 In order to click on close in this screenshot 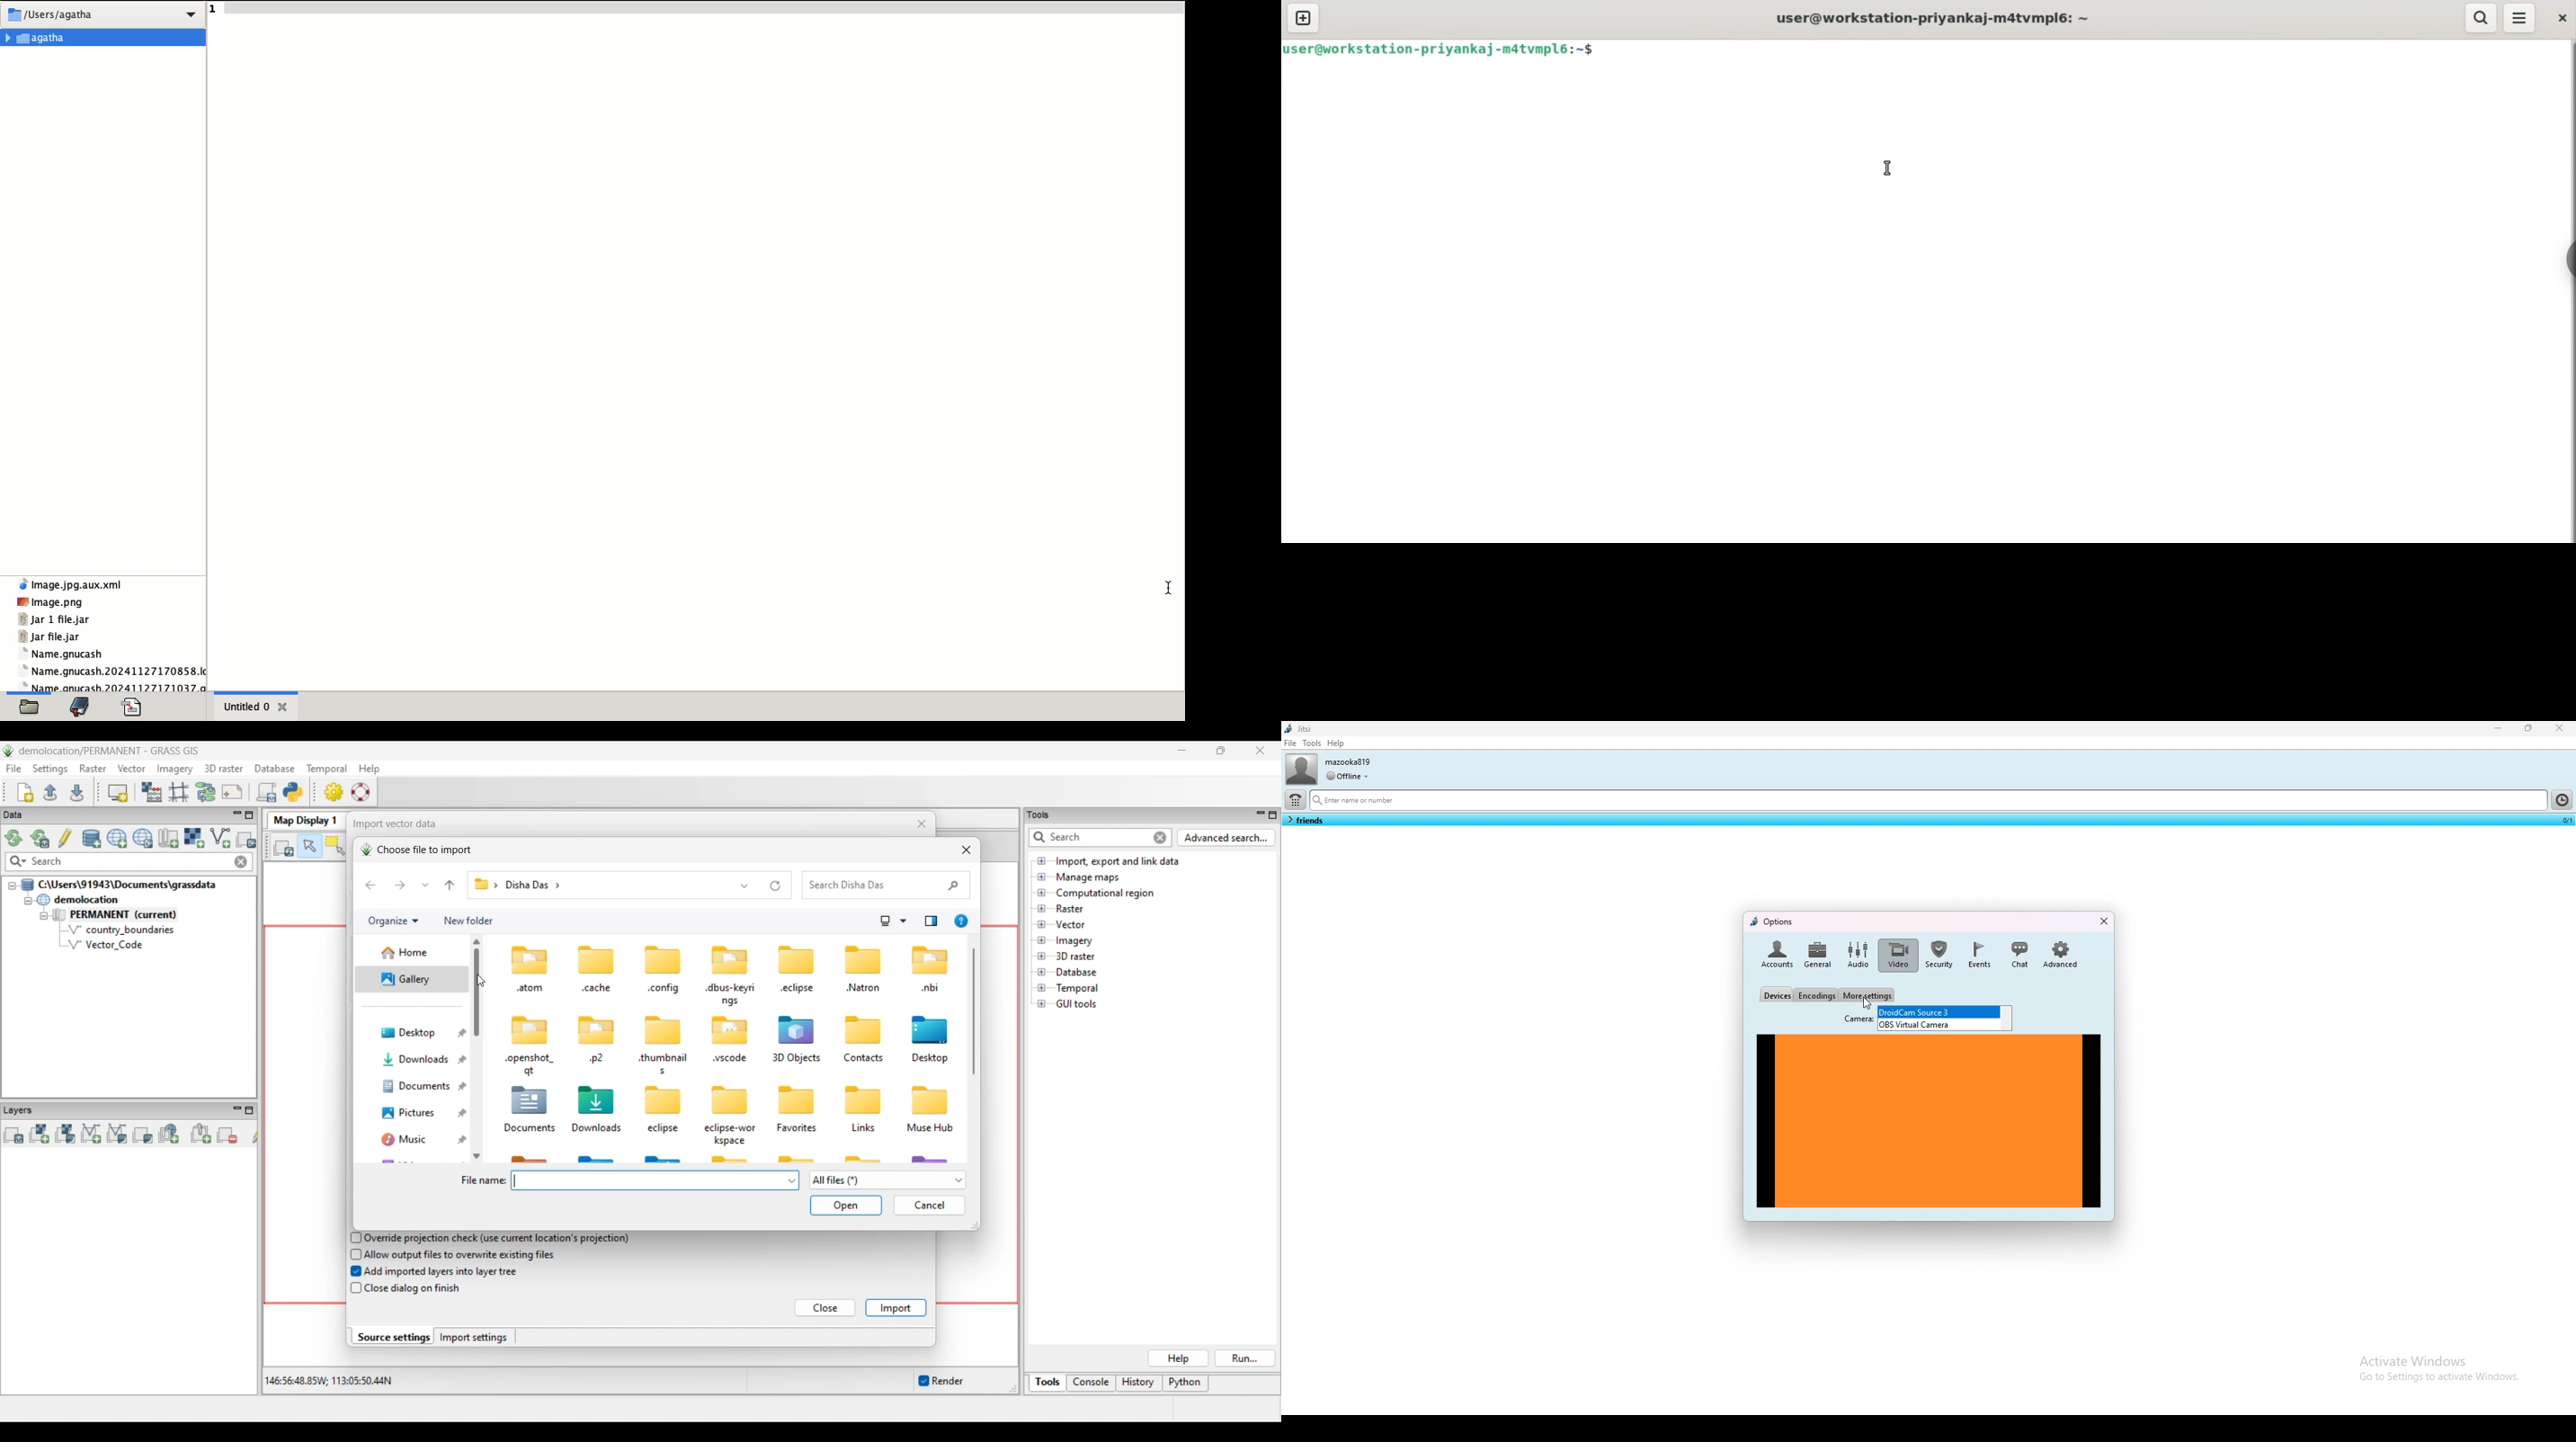, I will do `click(2561, 17)`.